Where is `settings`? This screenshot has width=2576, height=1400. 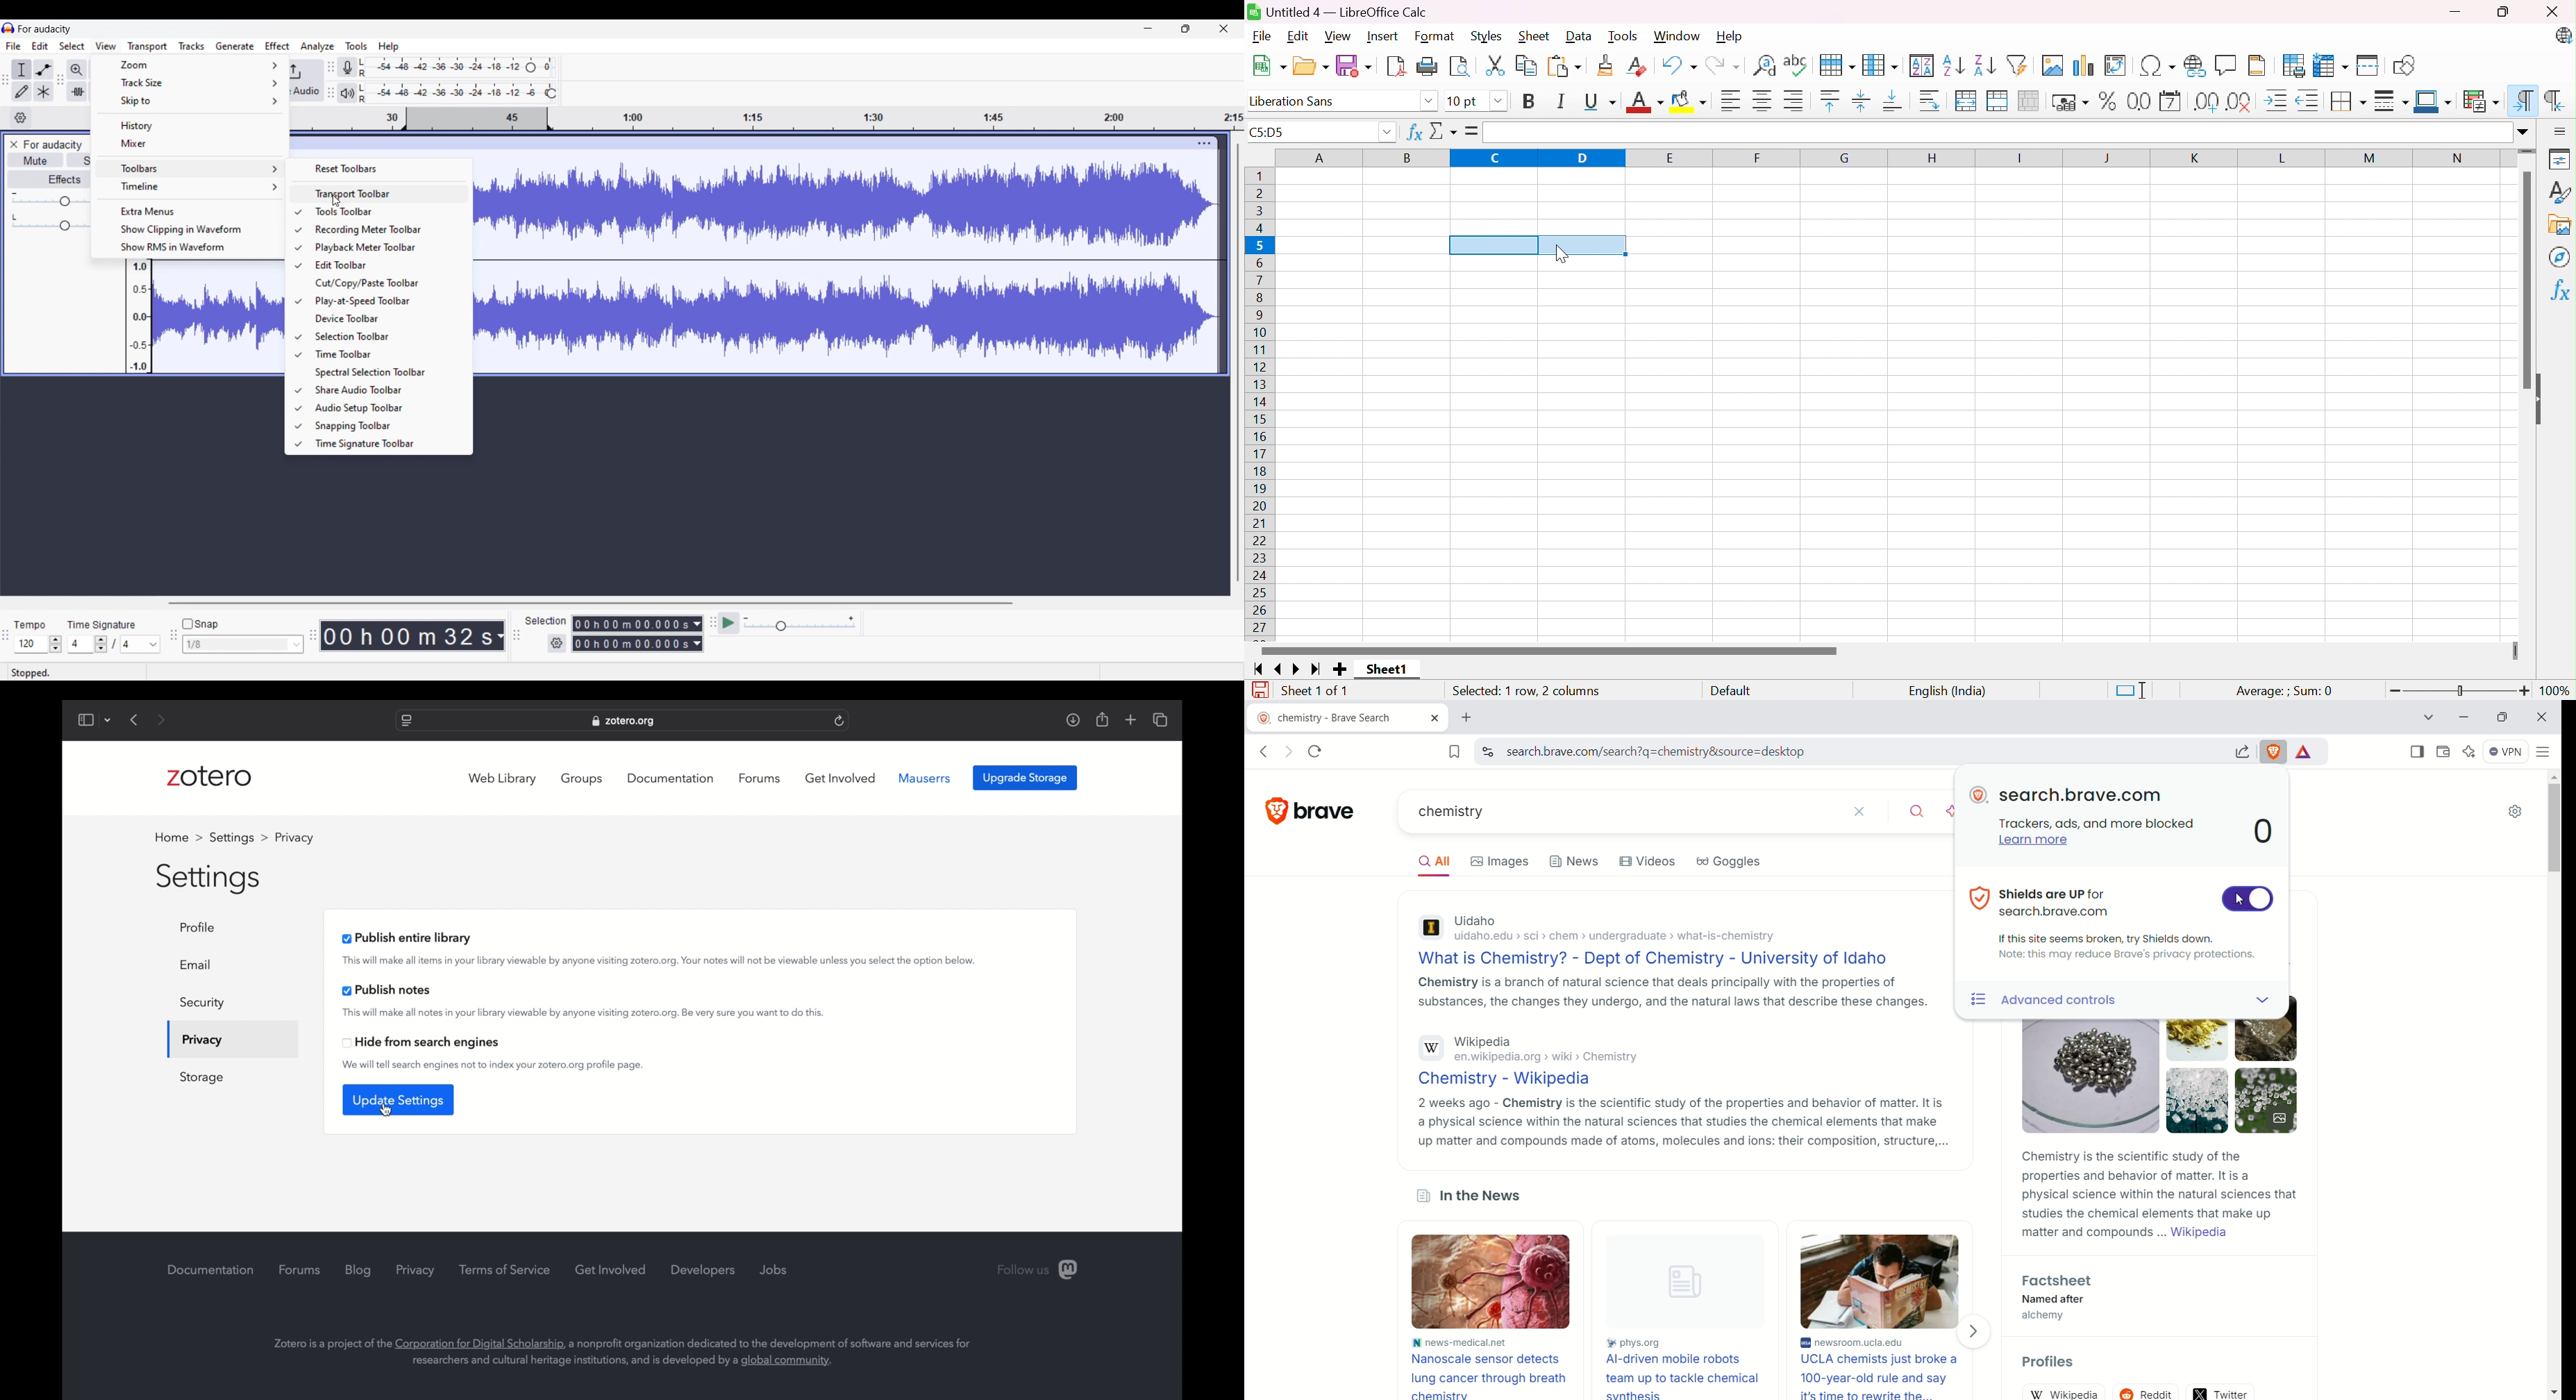 settings is located at coordinates (209, 880).